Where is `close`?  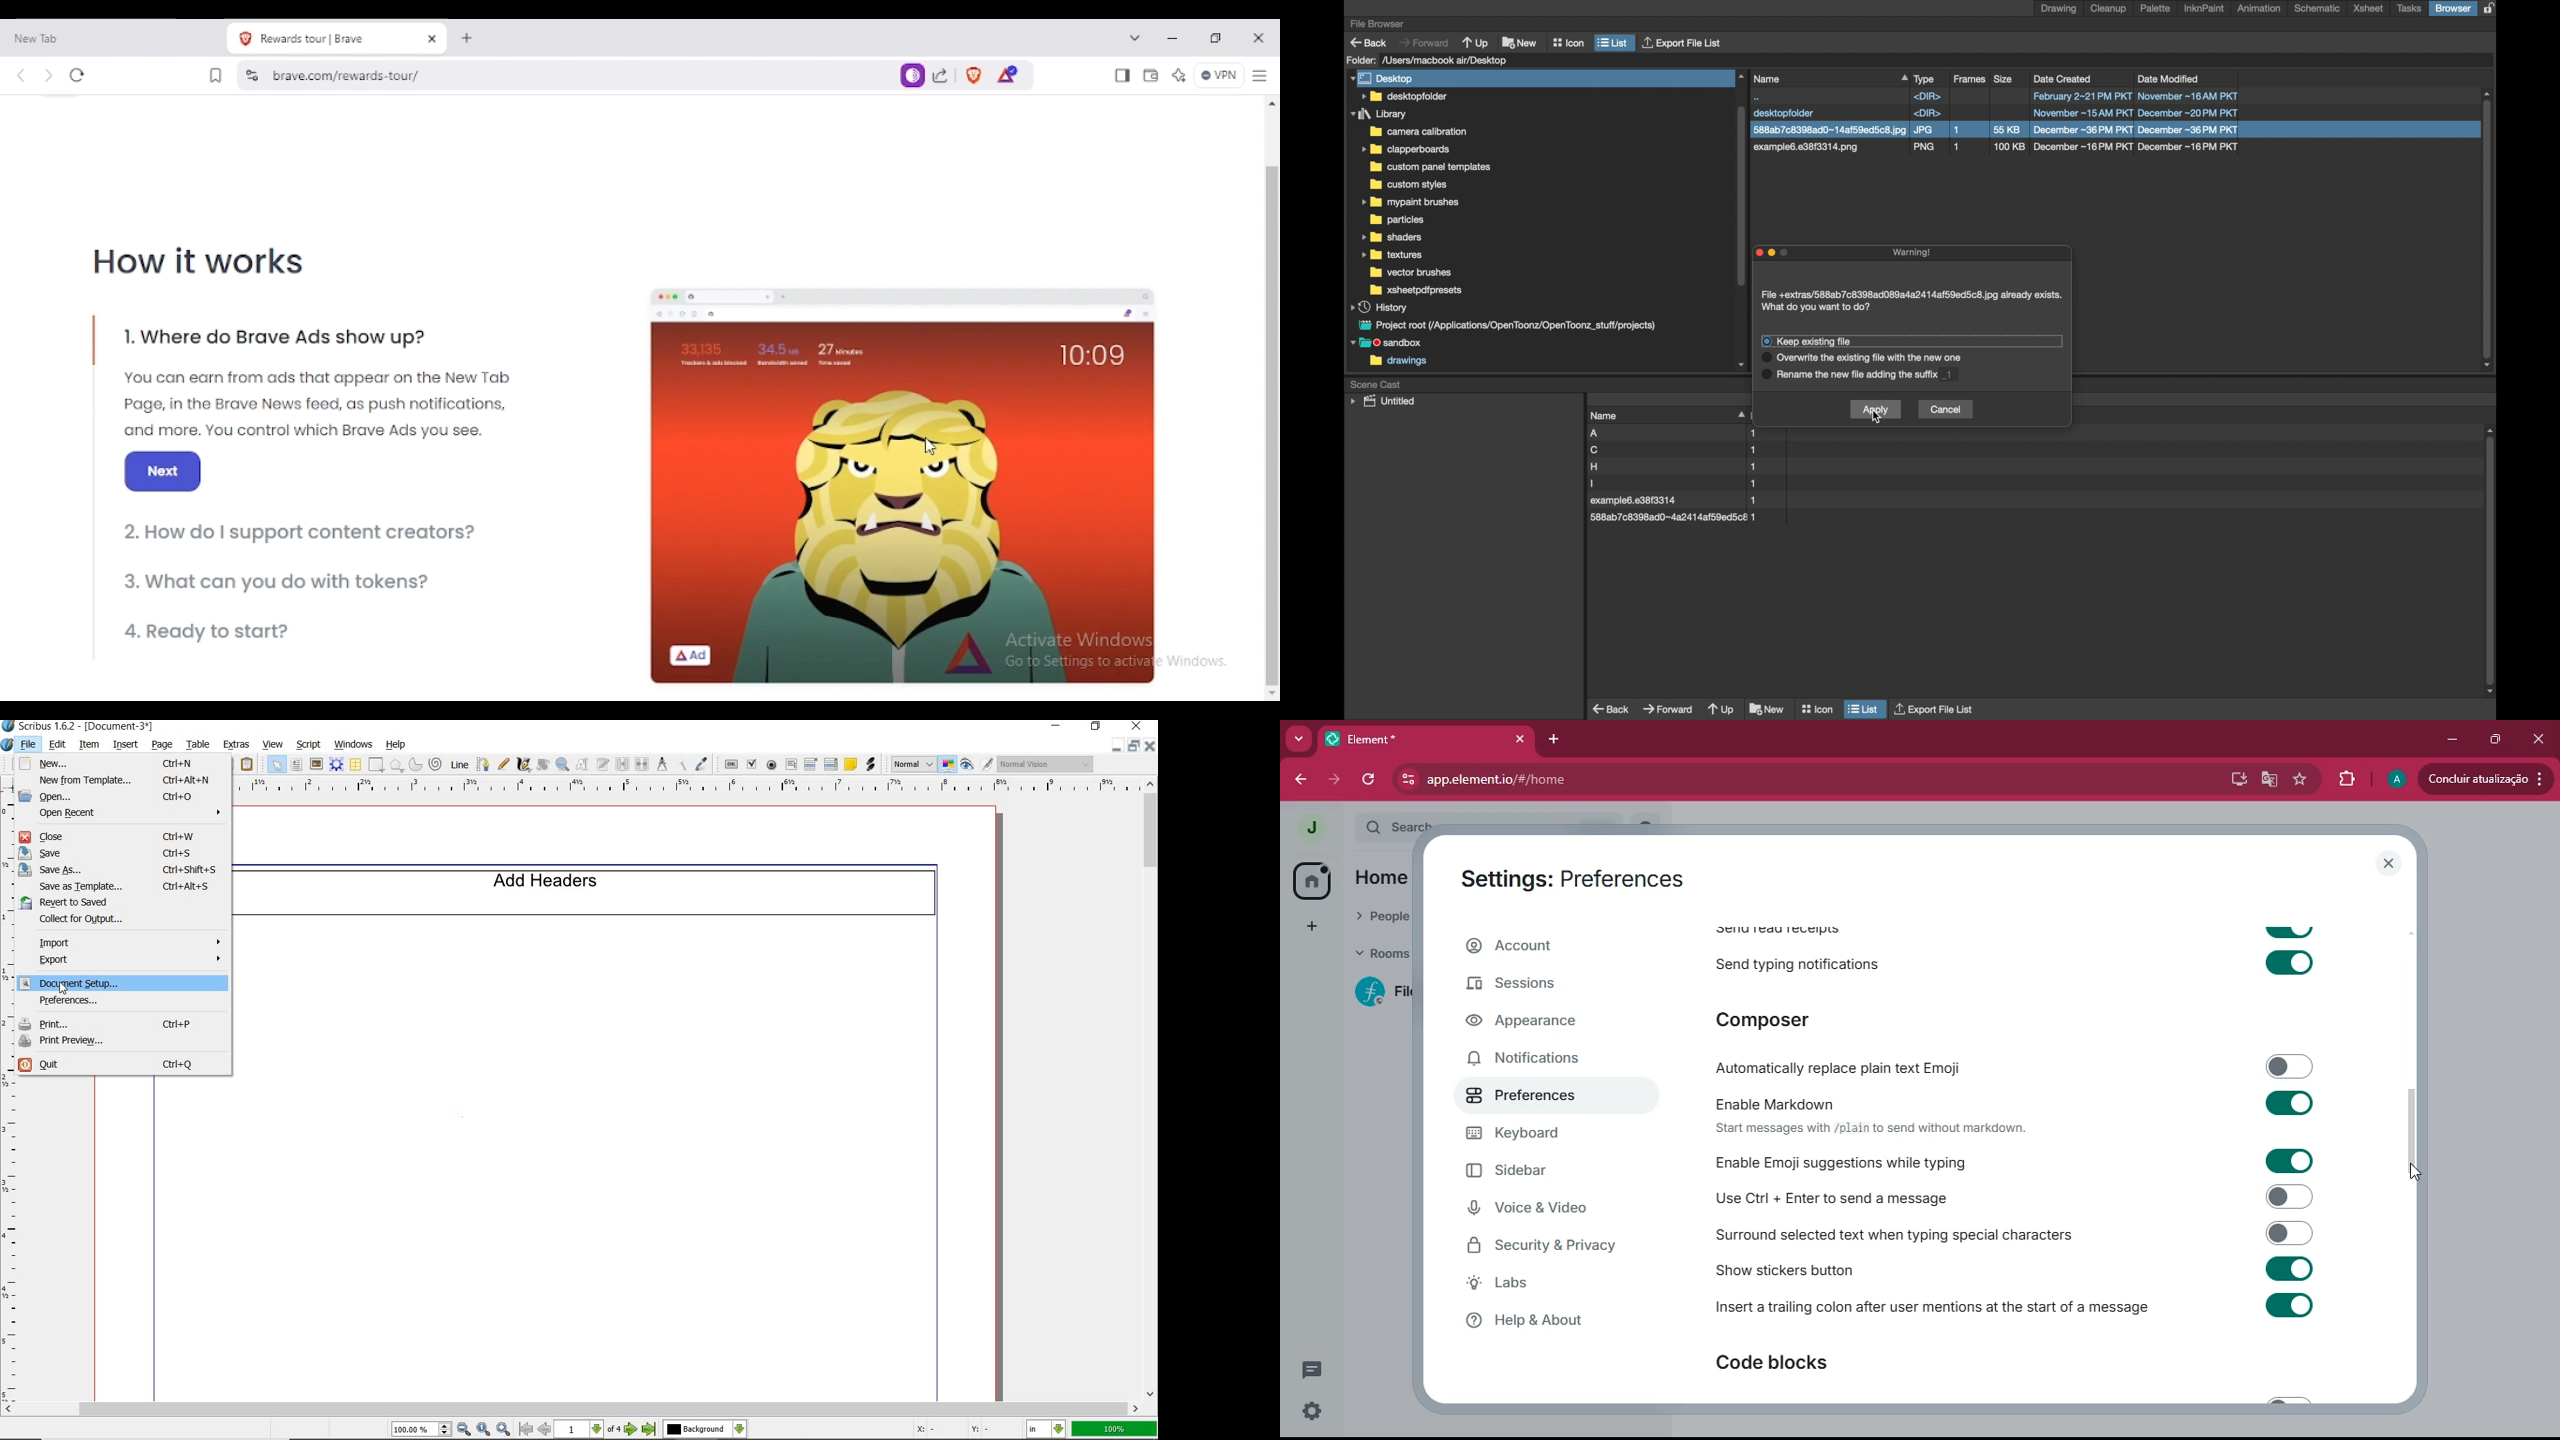 close is located at coordinates (1137, 726).